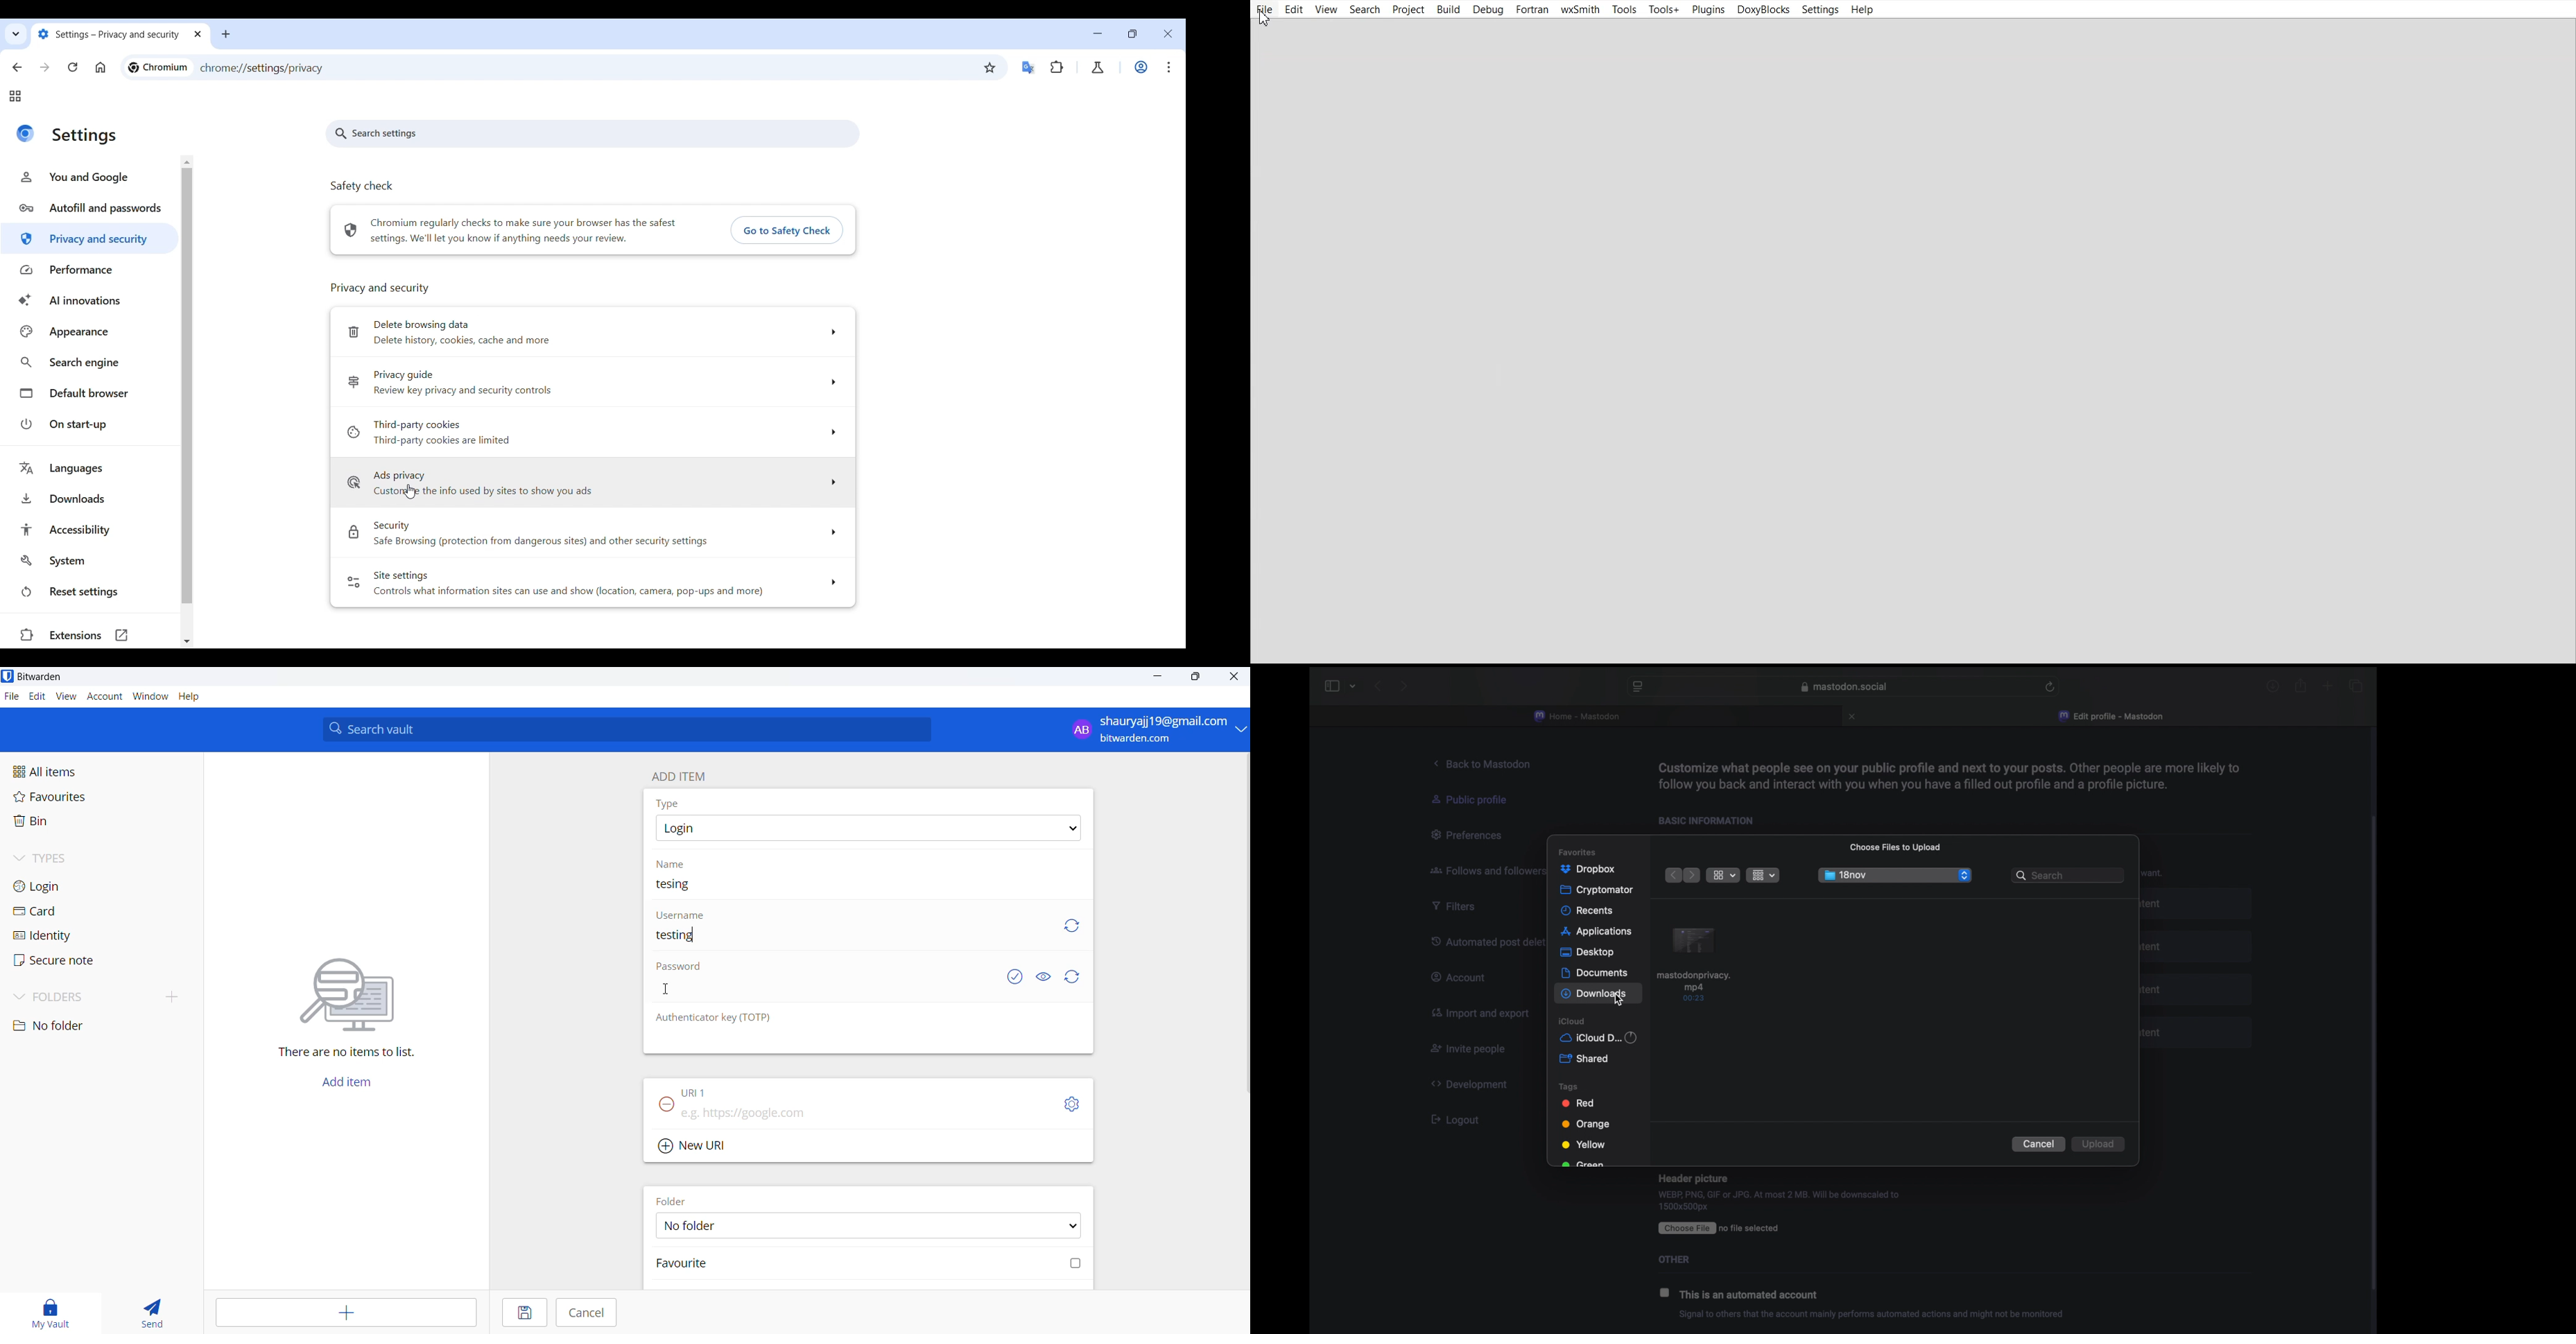  I want to click on Refresh , so click(1078, 928).